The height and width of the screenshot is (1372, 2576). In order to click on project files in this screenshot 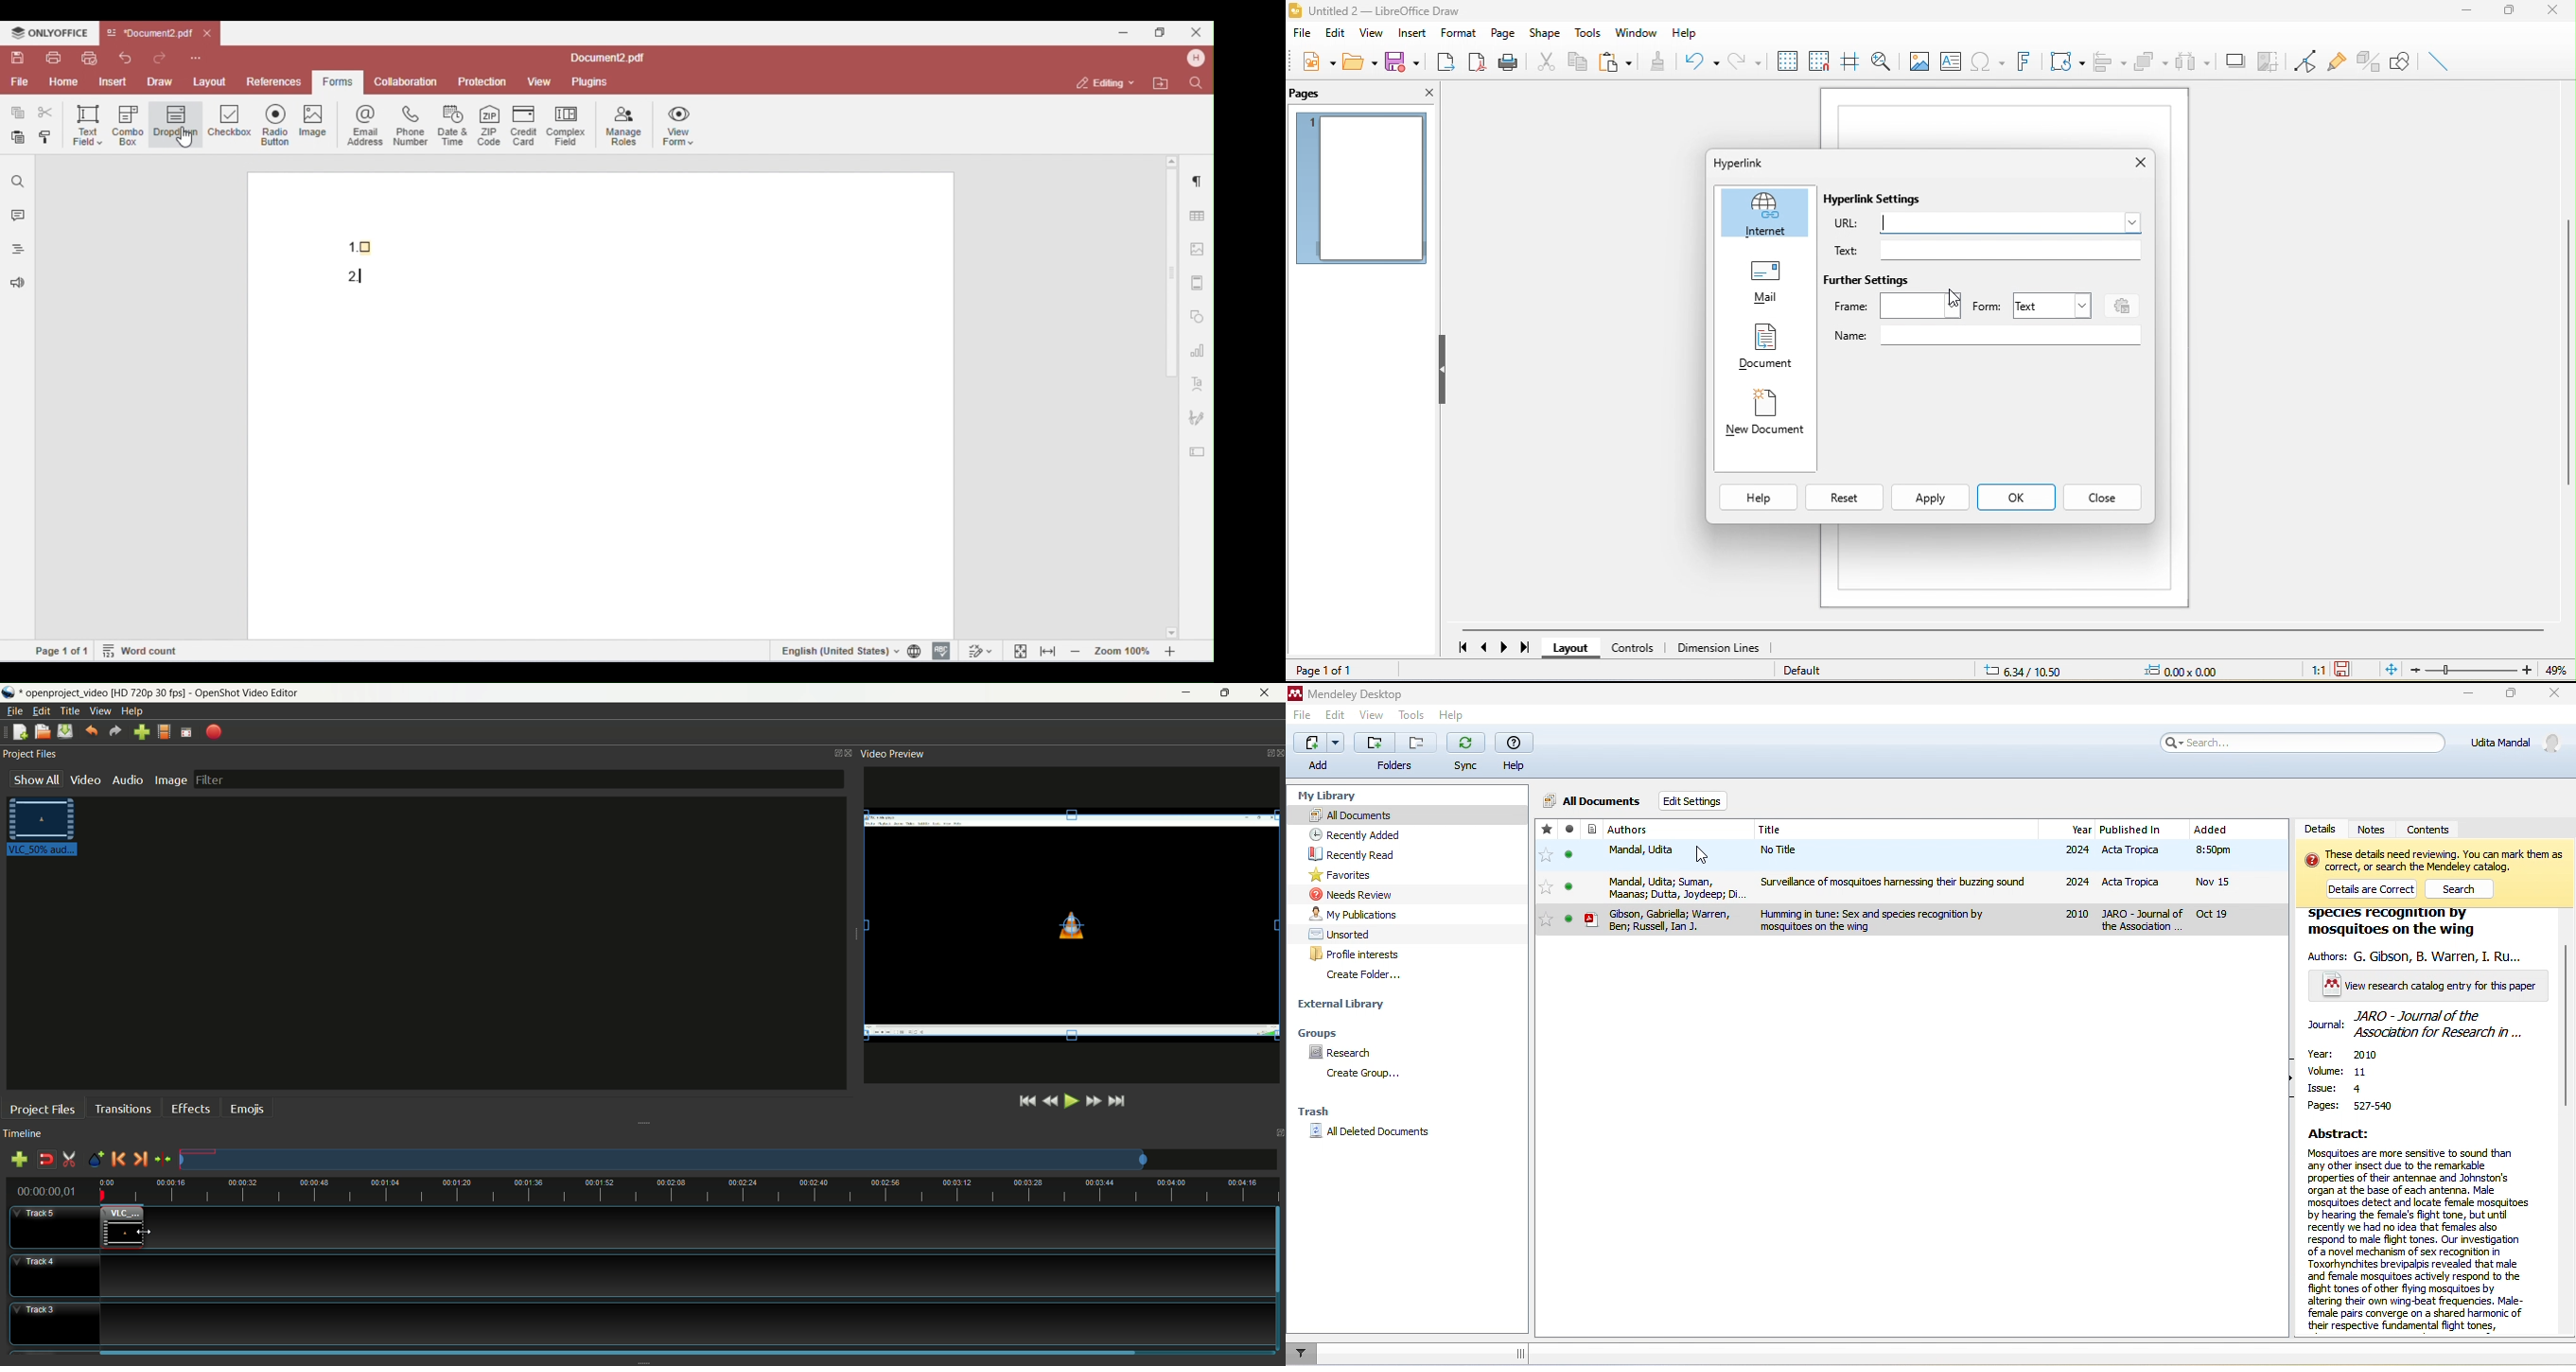, I will do `click(33, 755)`.